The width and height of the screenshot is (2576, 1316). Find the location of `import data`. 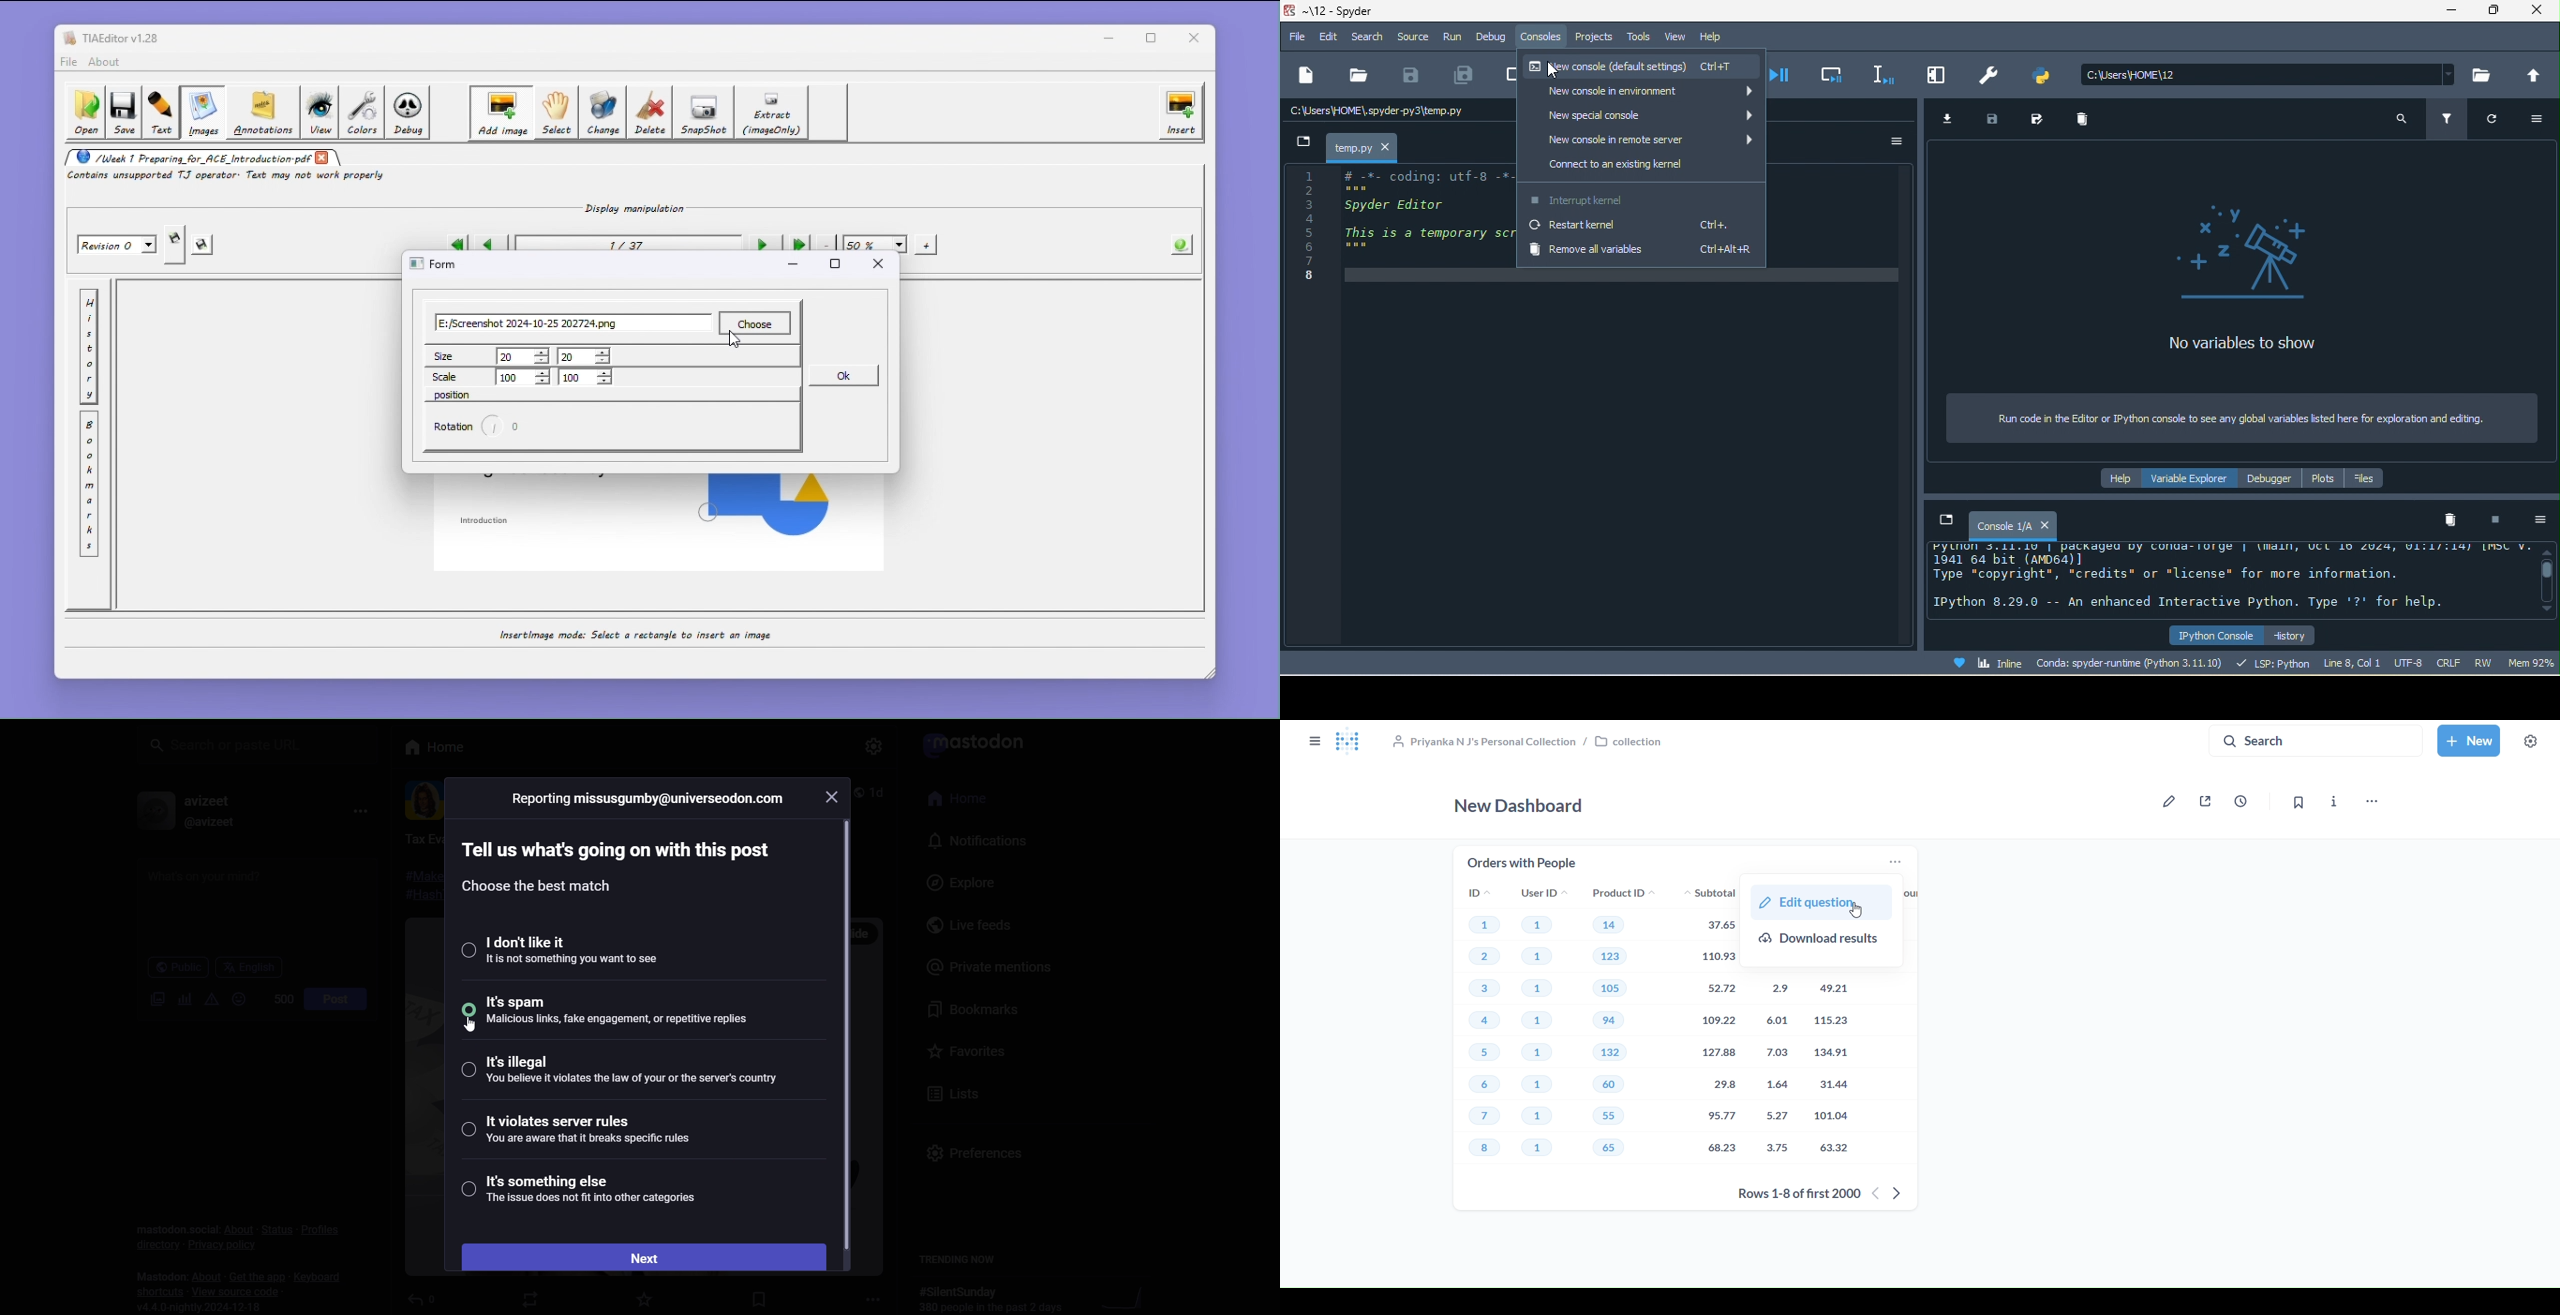

import data is located at coordinates (1951, 119).